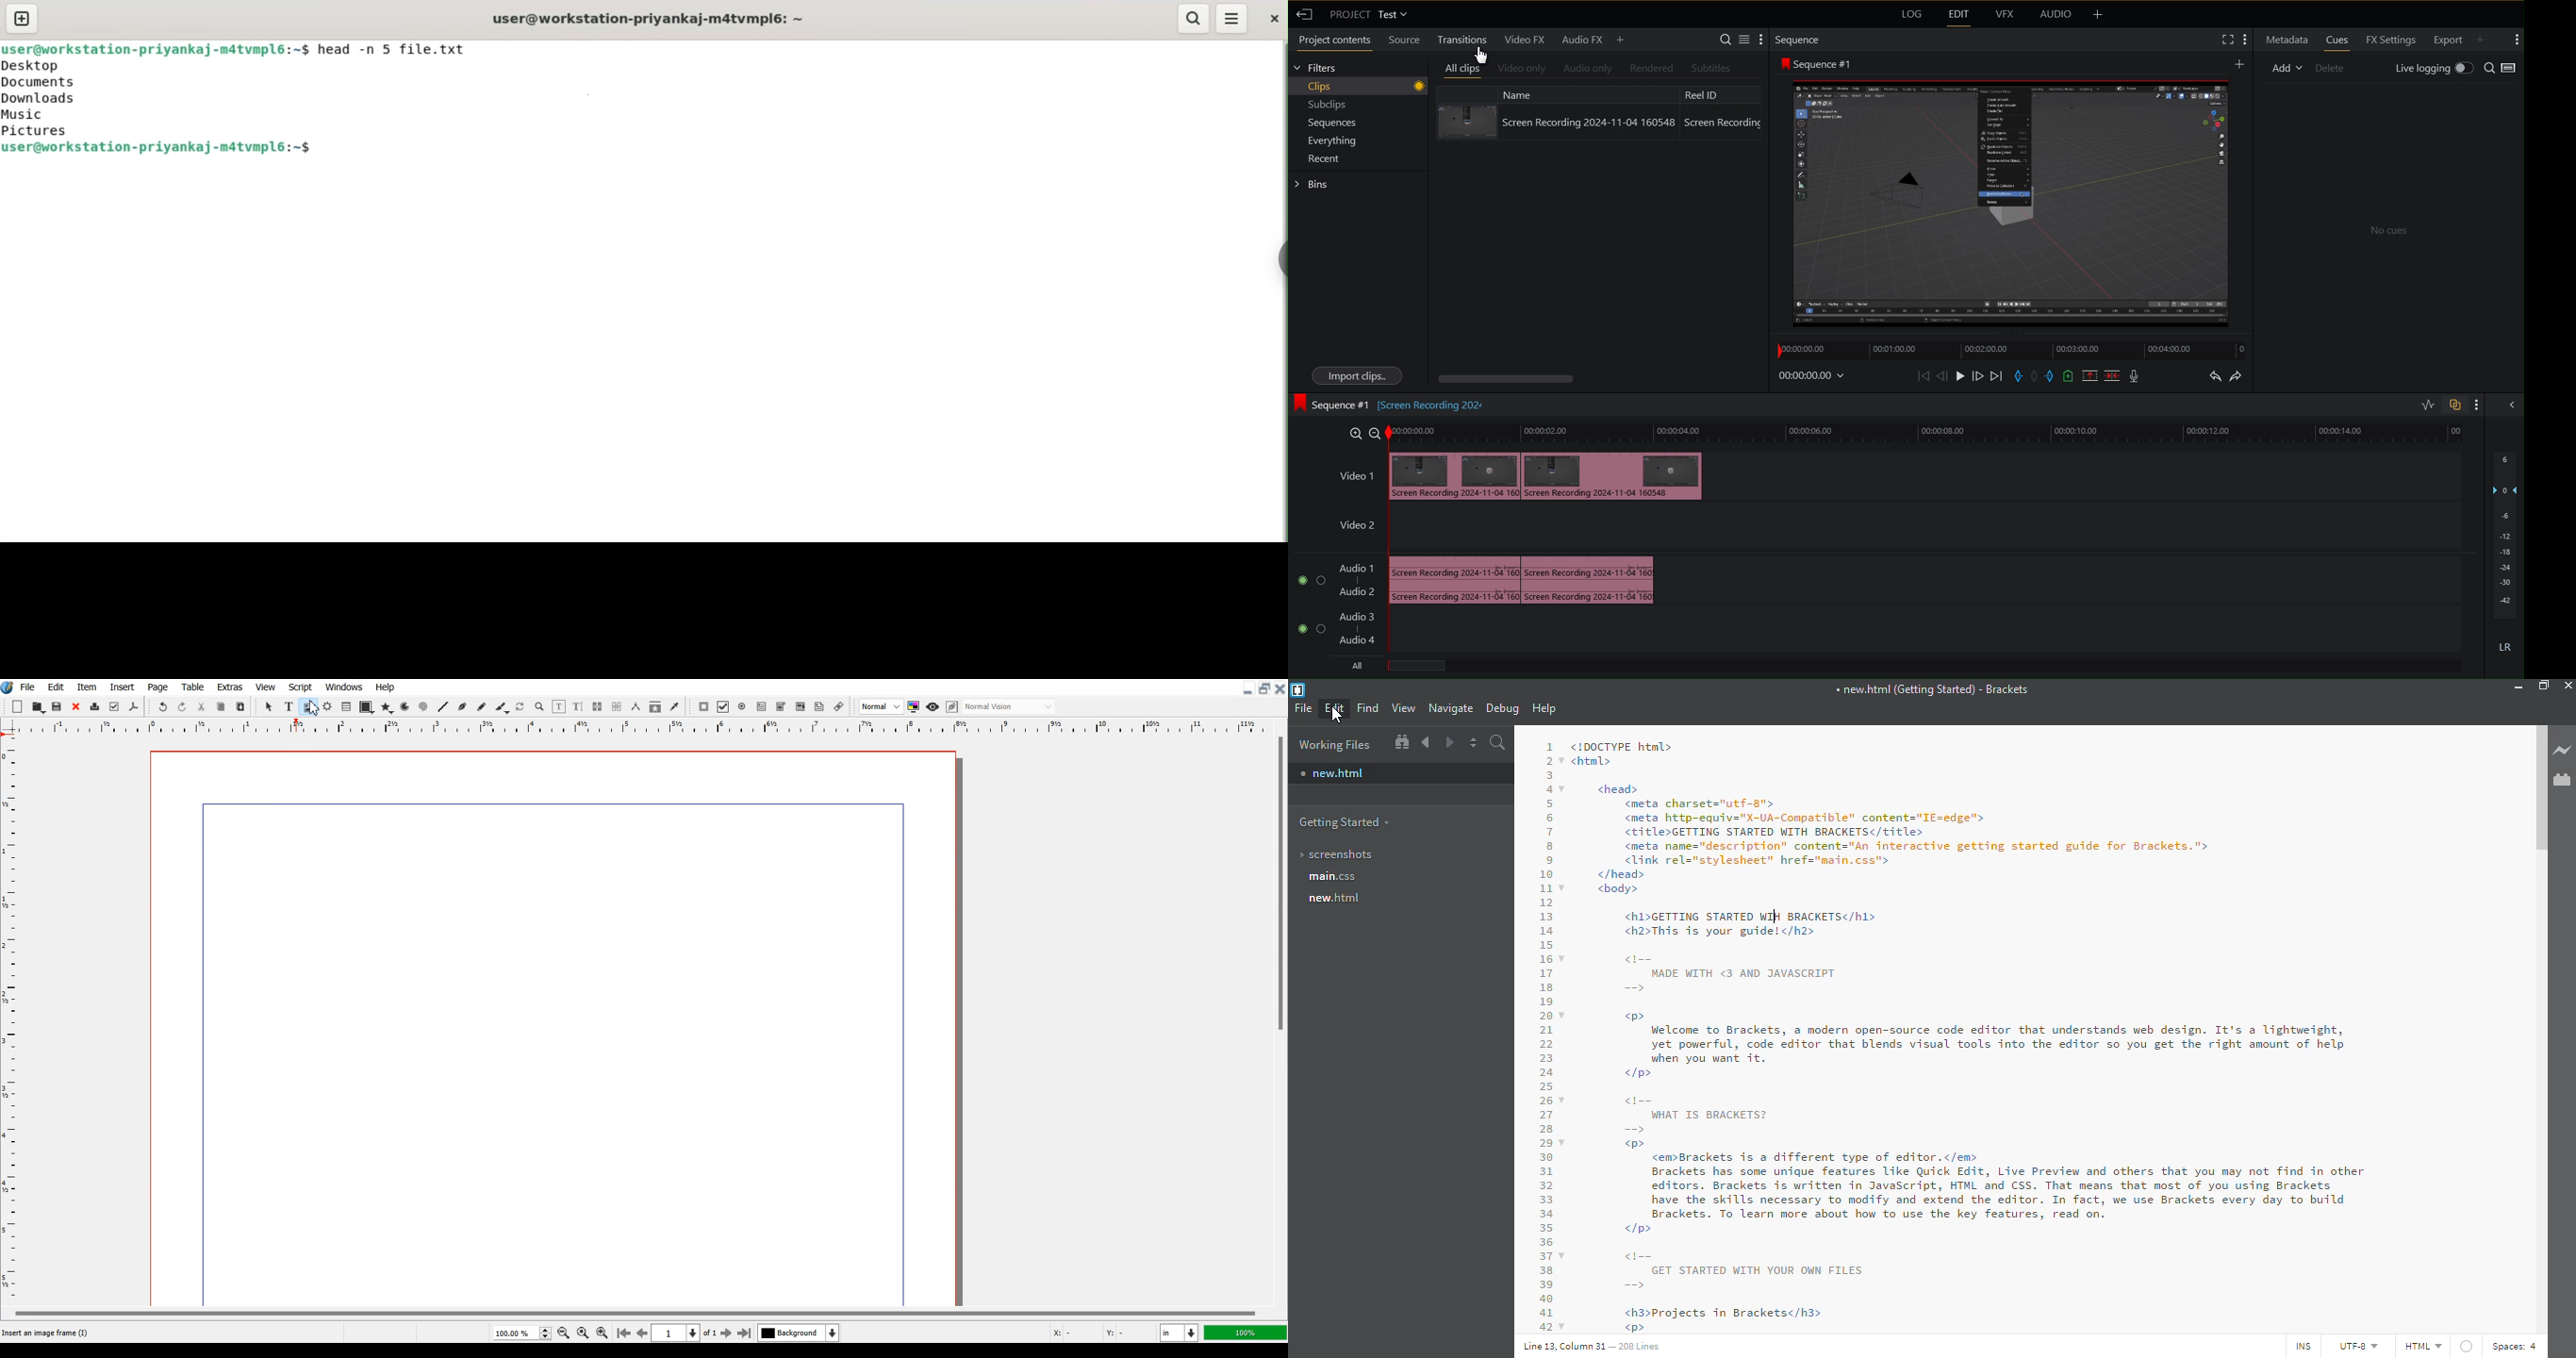 This screenshot has height=1372, width=2576. I want to click on Copy Item Properties, so click(655, 707).